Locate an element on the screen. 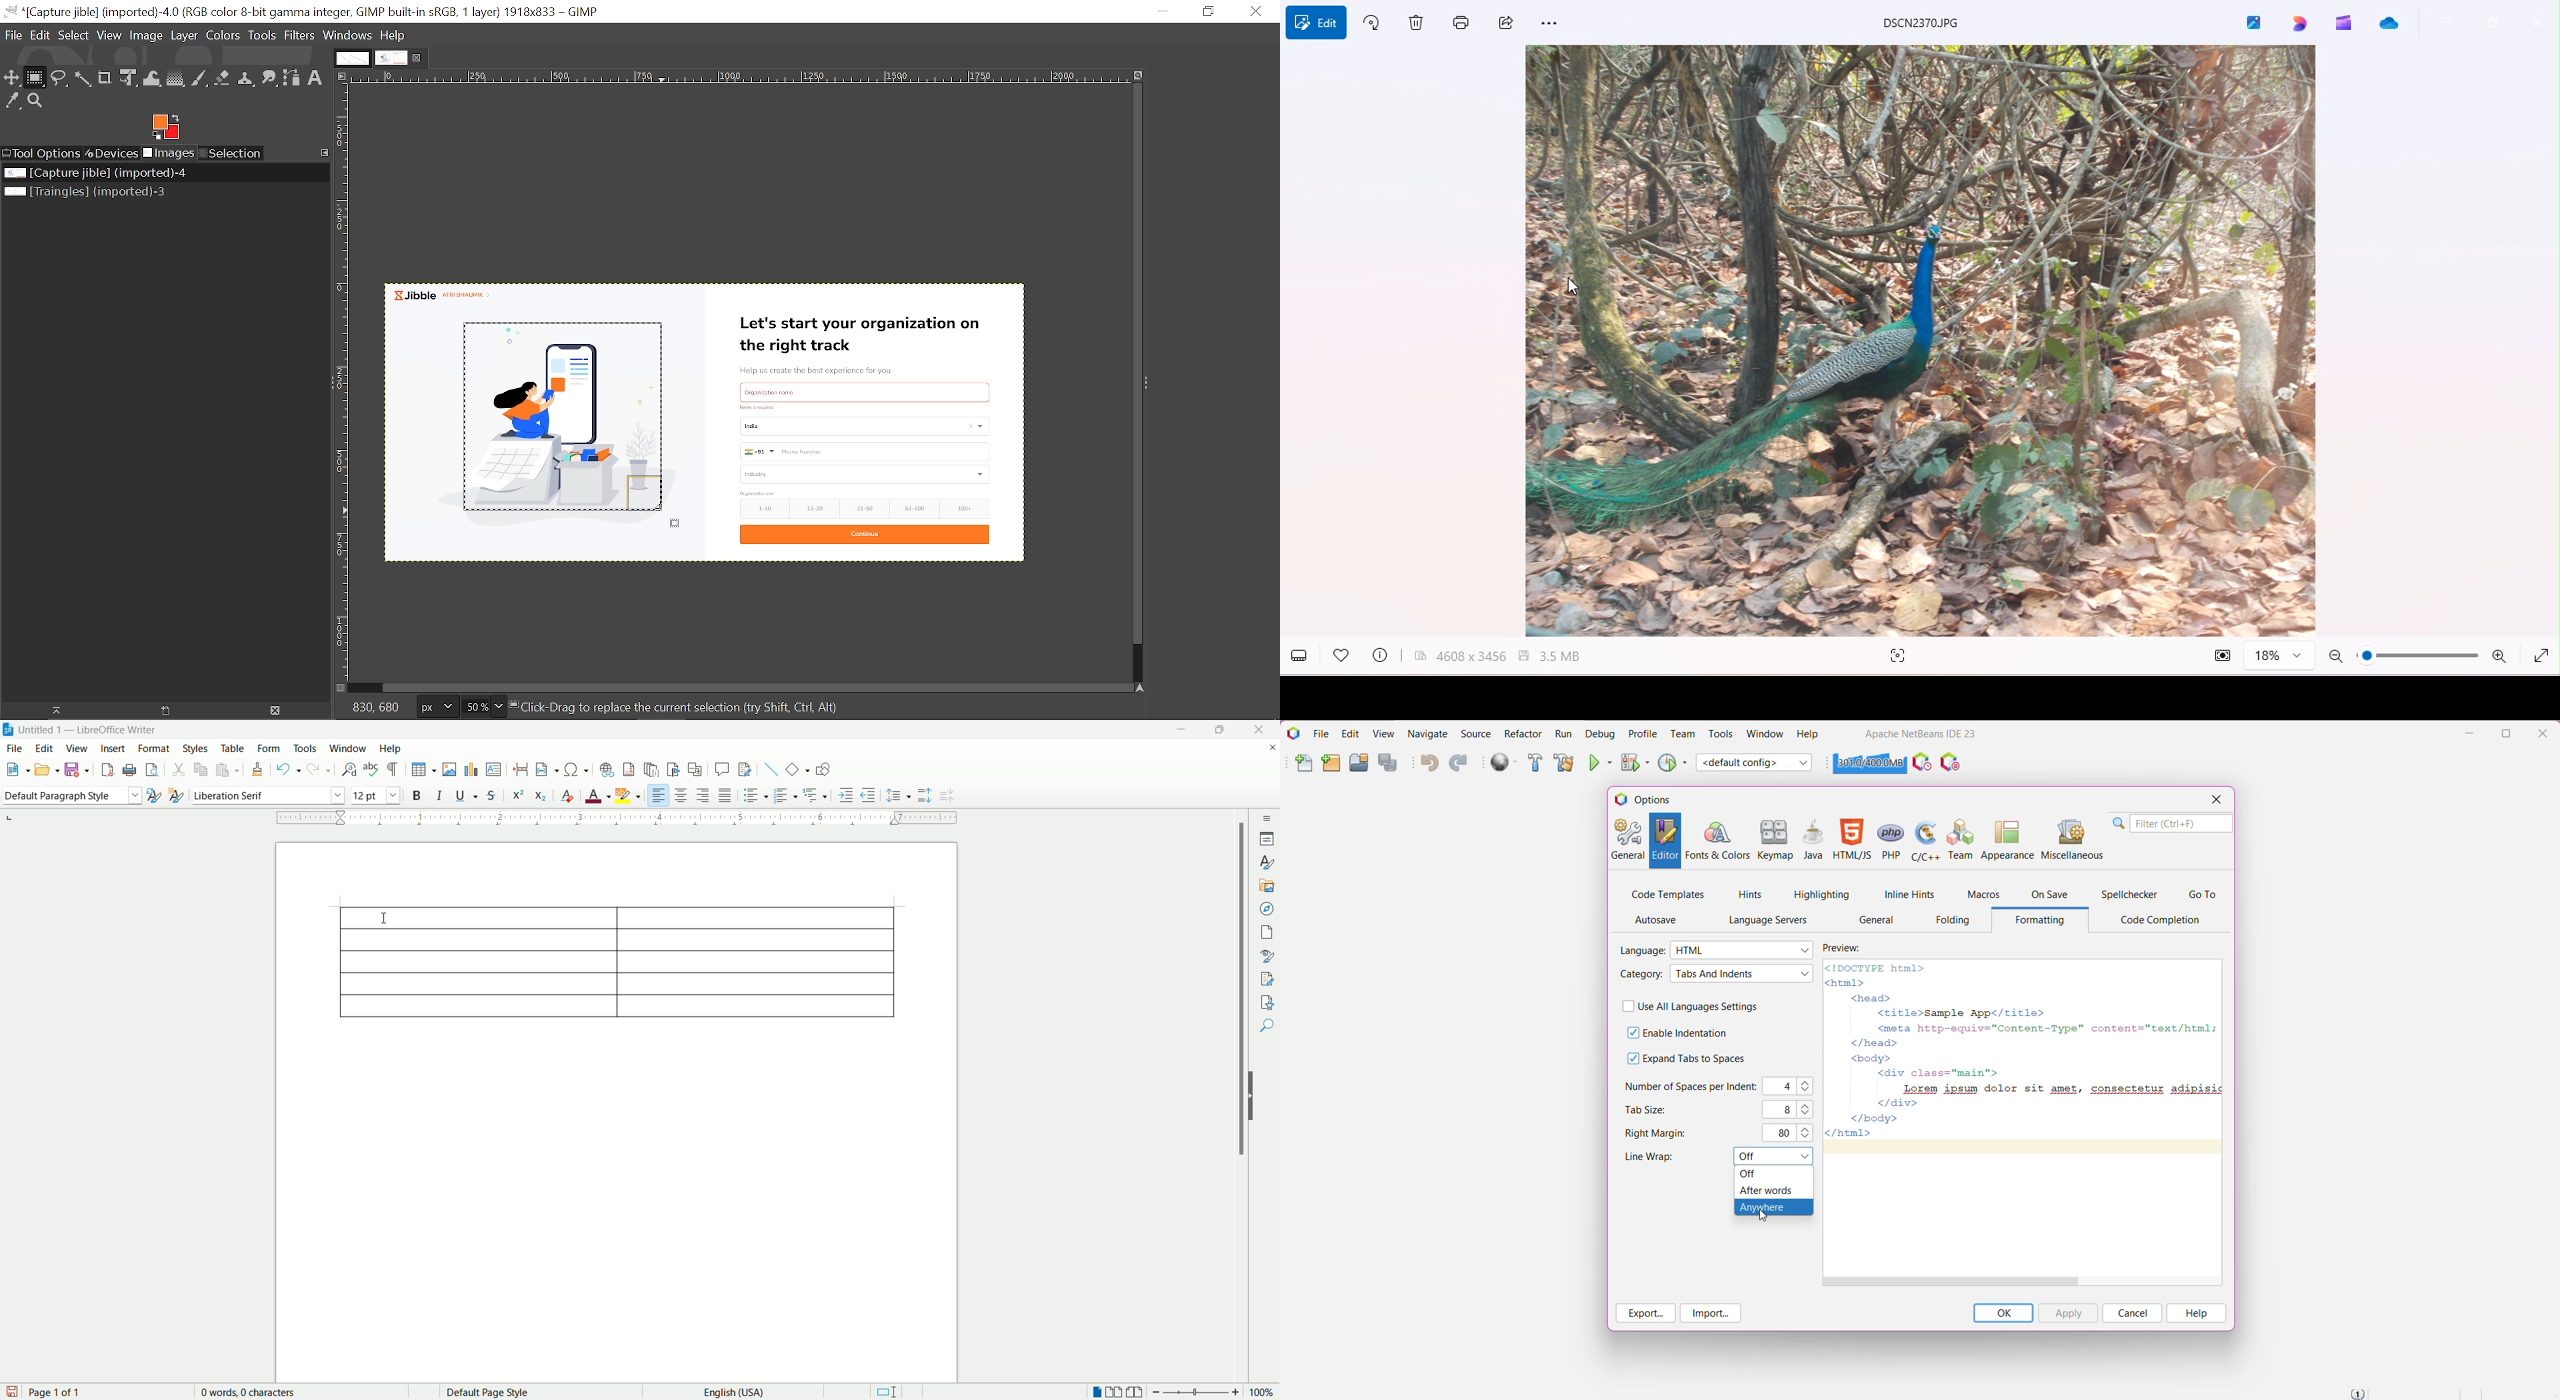 The image size is (2576, 1400). window is located at coordinates (350, 748).